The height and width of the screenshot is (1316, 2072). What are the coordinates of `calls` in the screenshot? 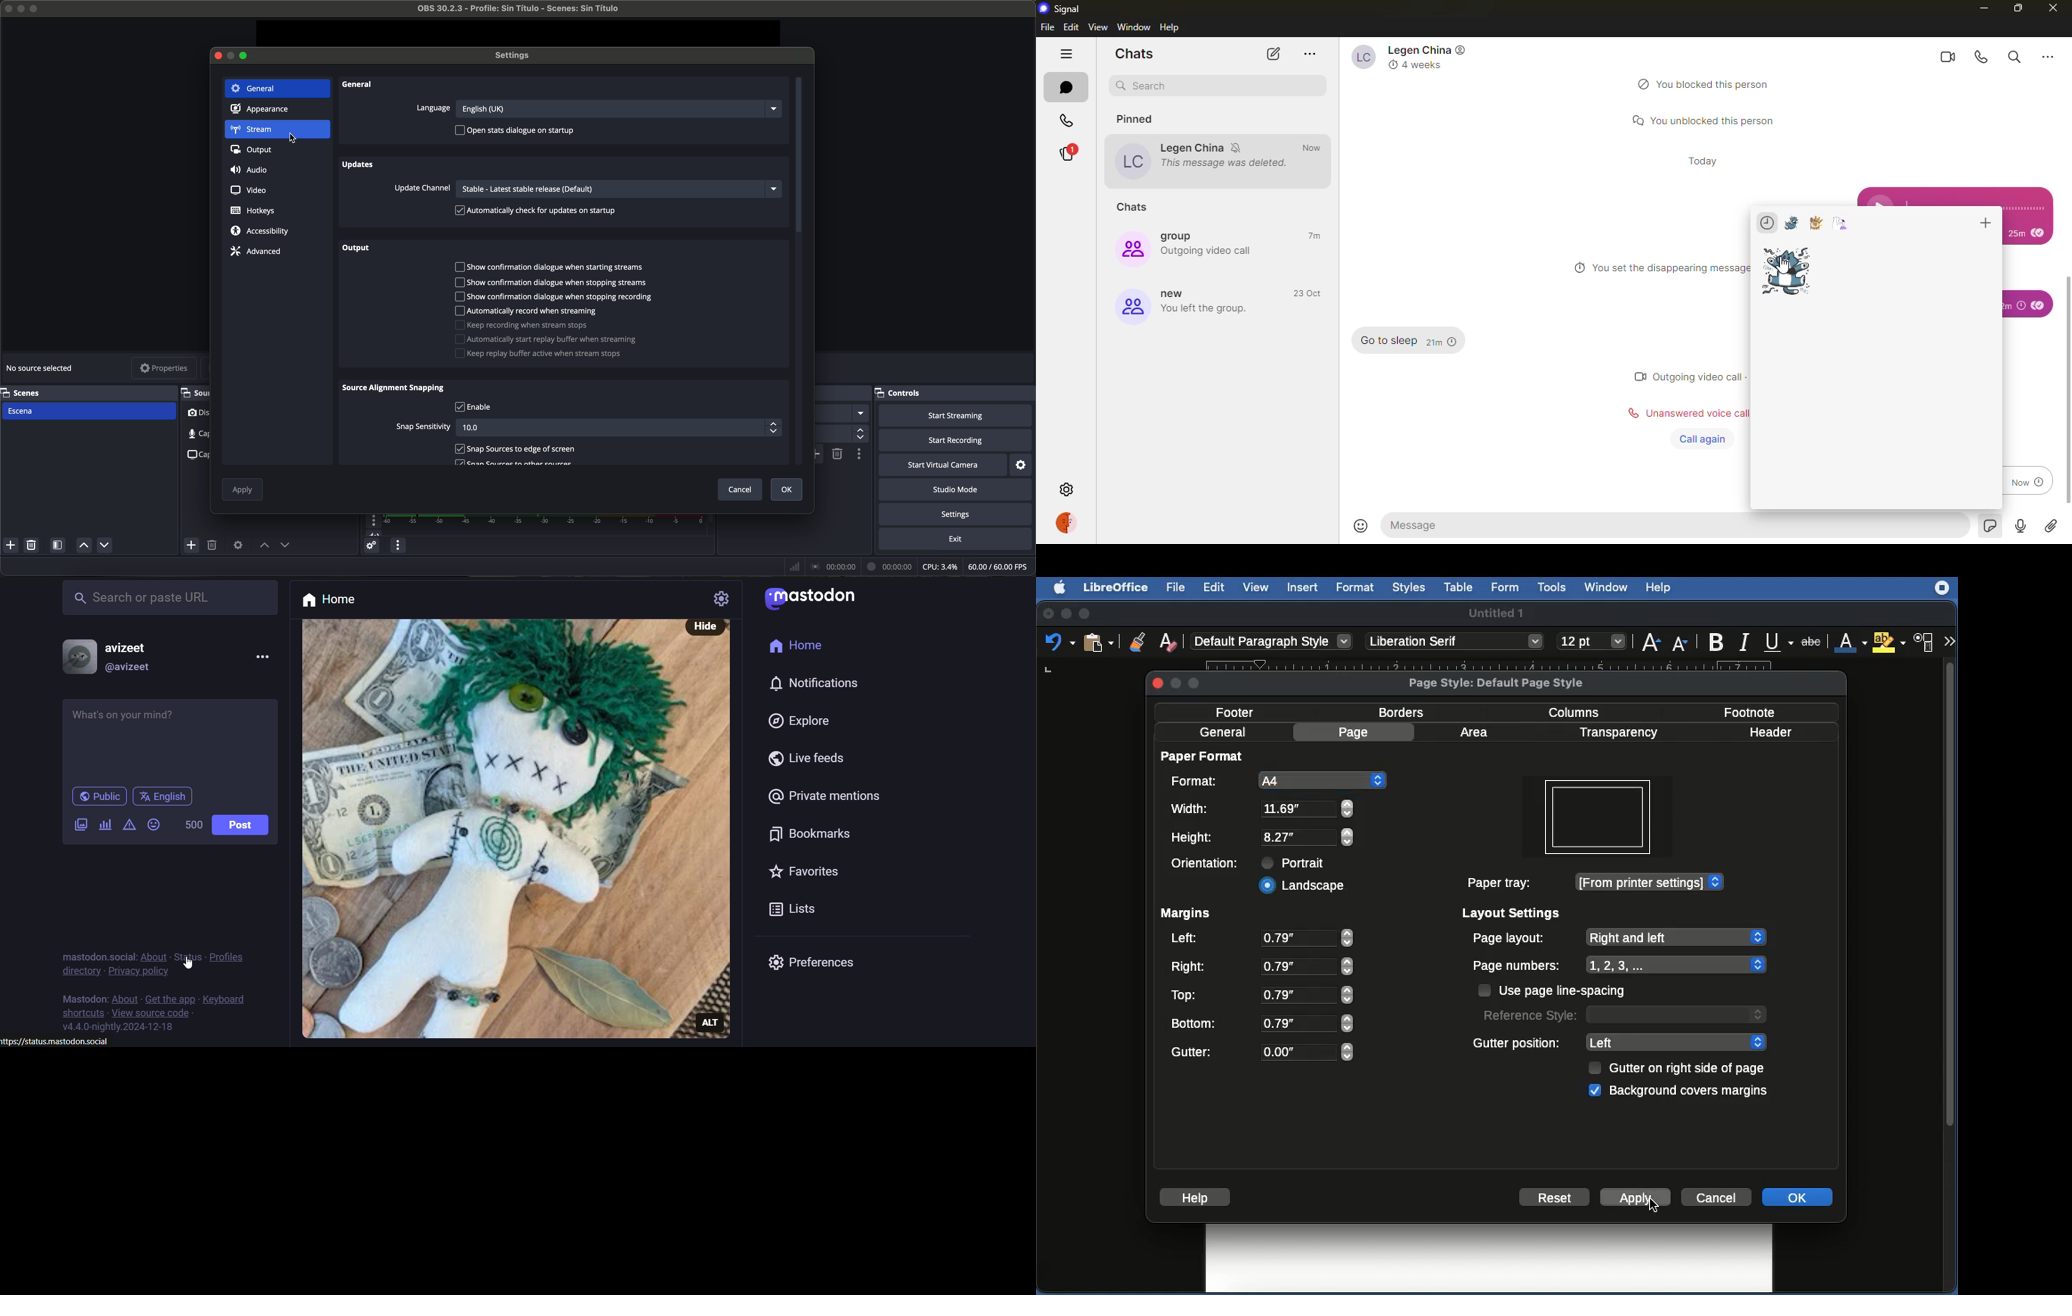 It's located at (1064, 121).